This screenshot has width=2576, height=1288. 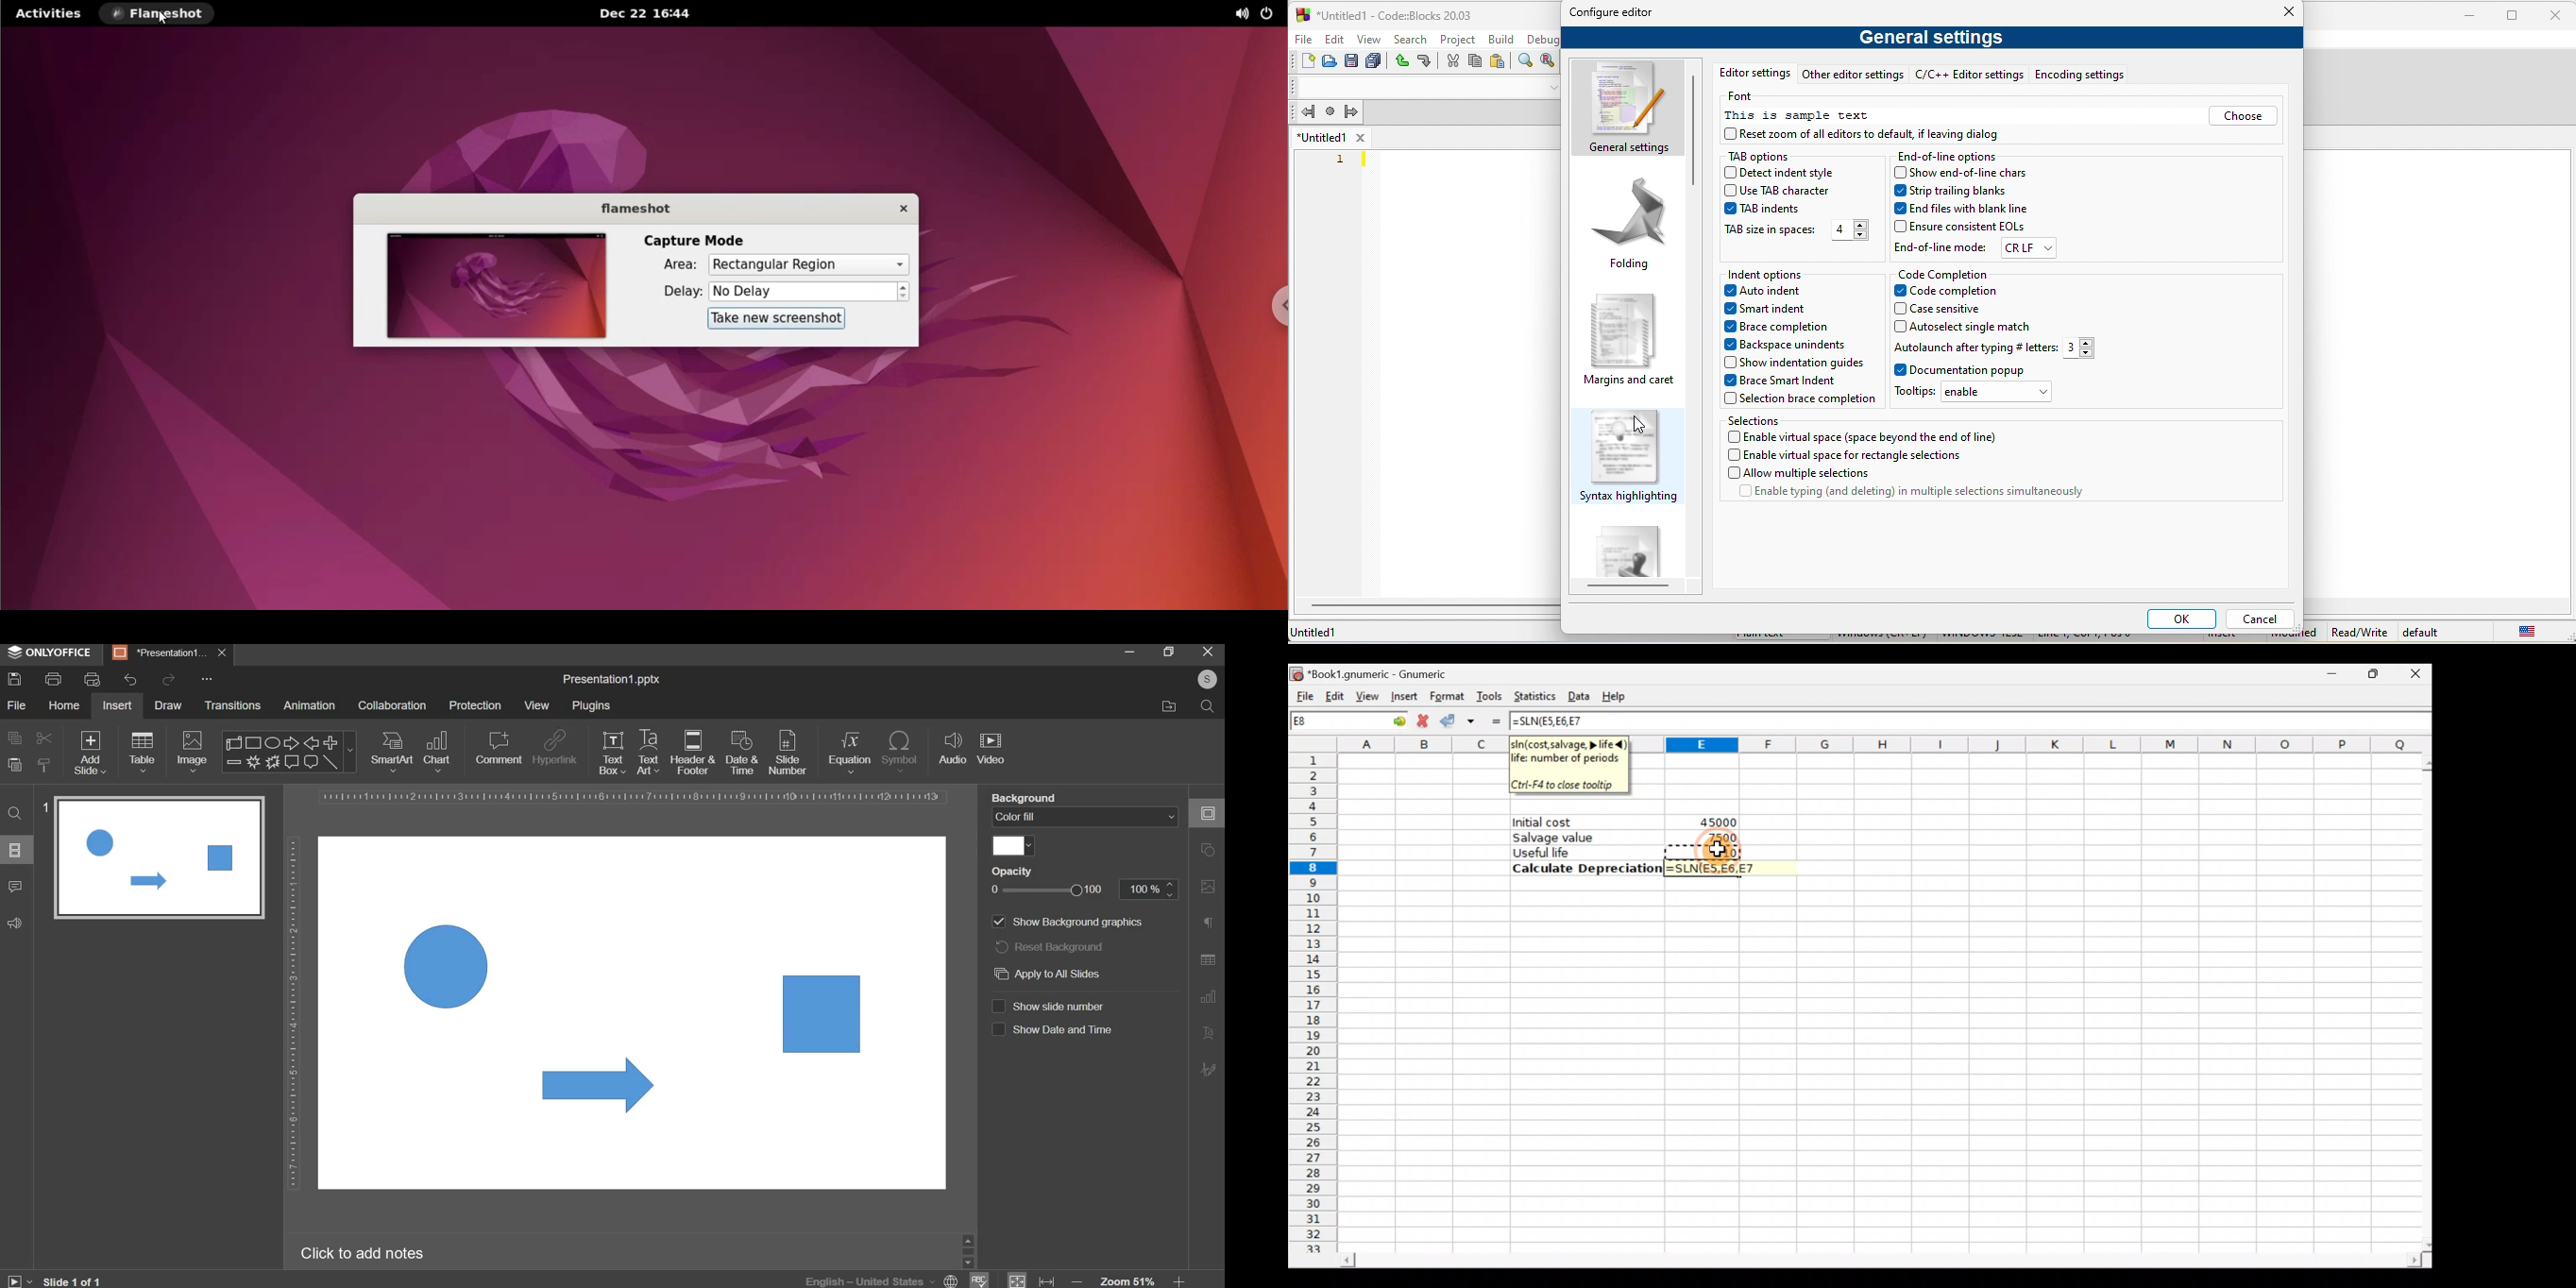 What do you see at coordinates (1549, 721) in the screenshot?
I see `=SLN(E5,E6,E7` at bounding box center [1549, 721].